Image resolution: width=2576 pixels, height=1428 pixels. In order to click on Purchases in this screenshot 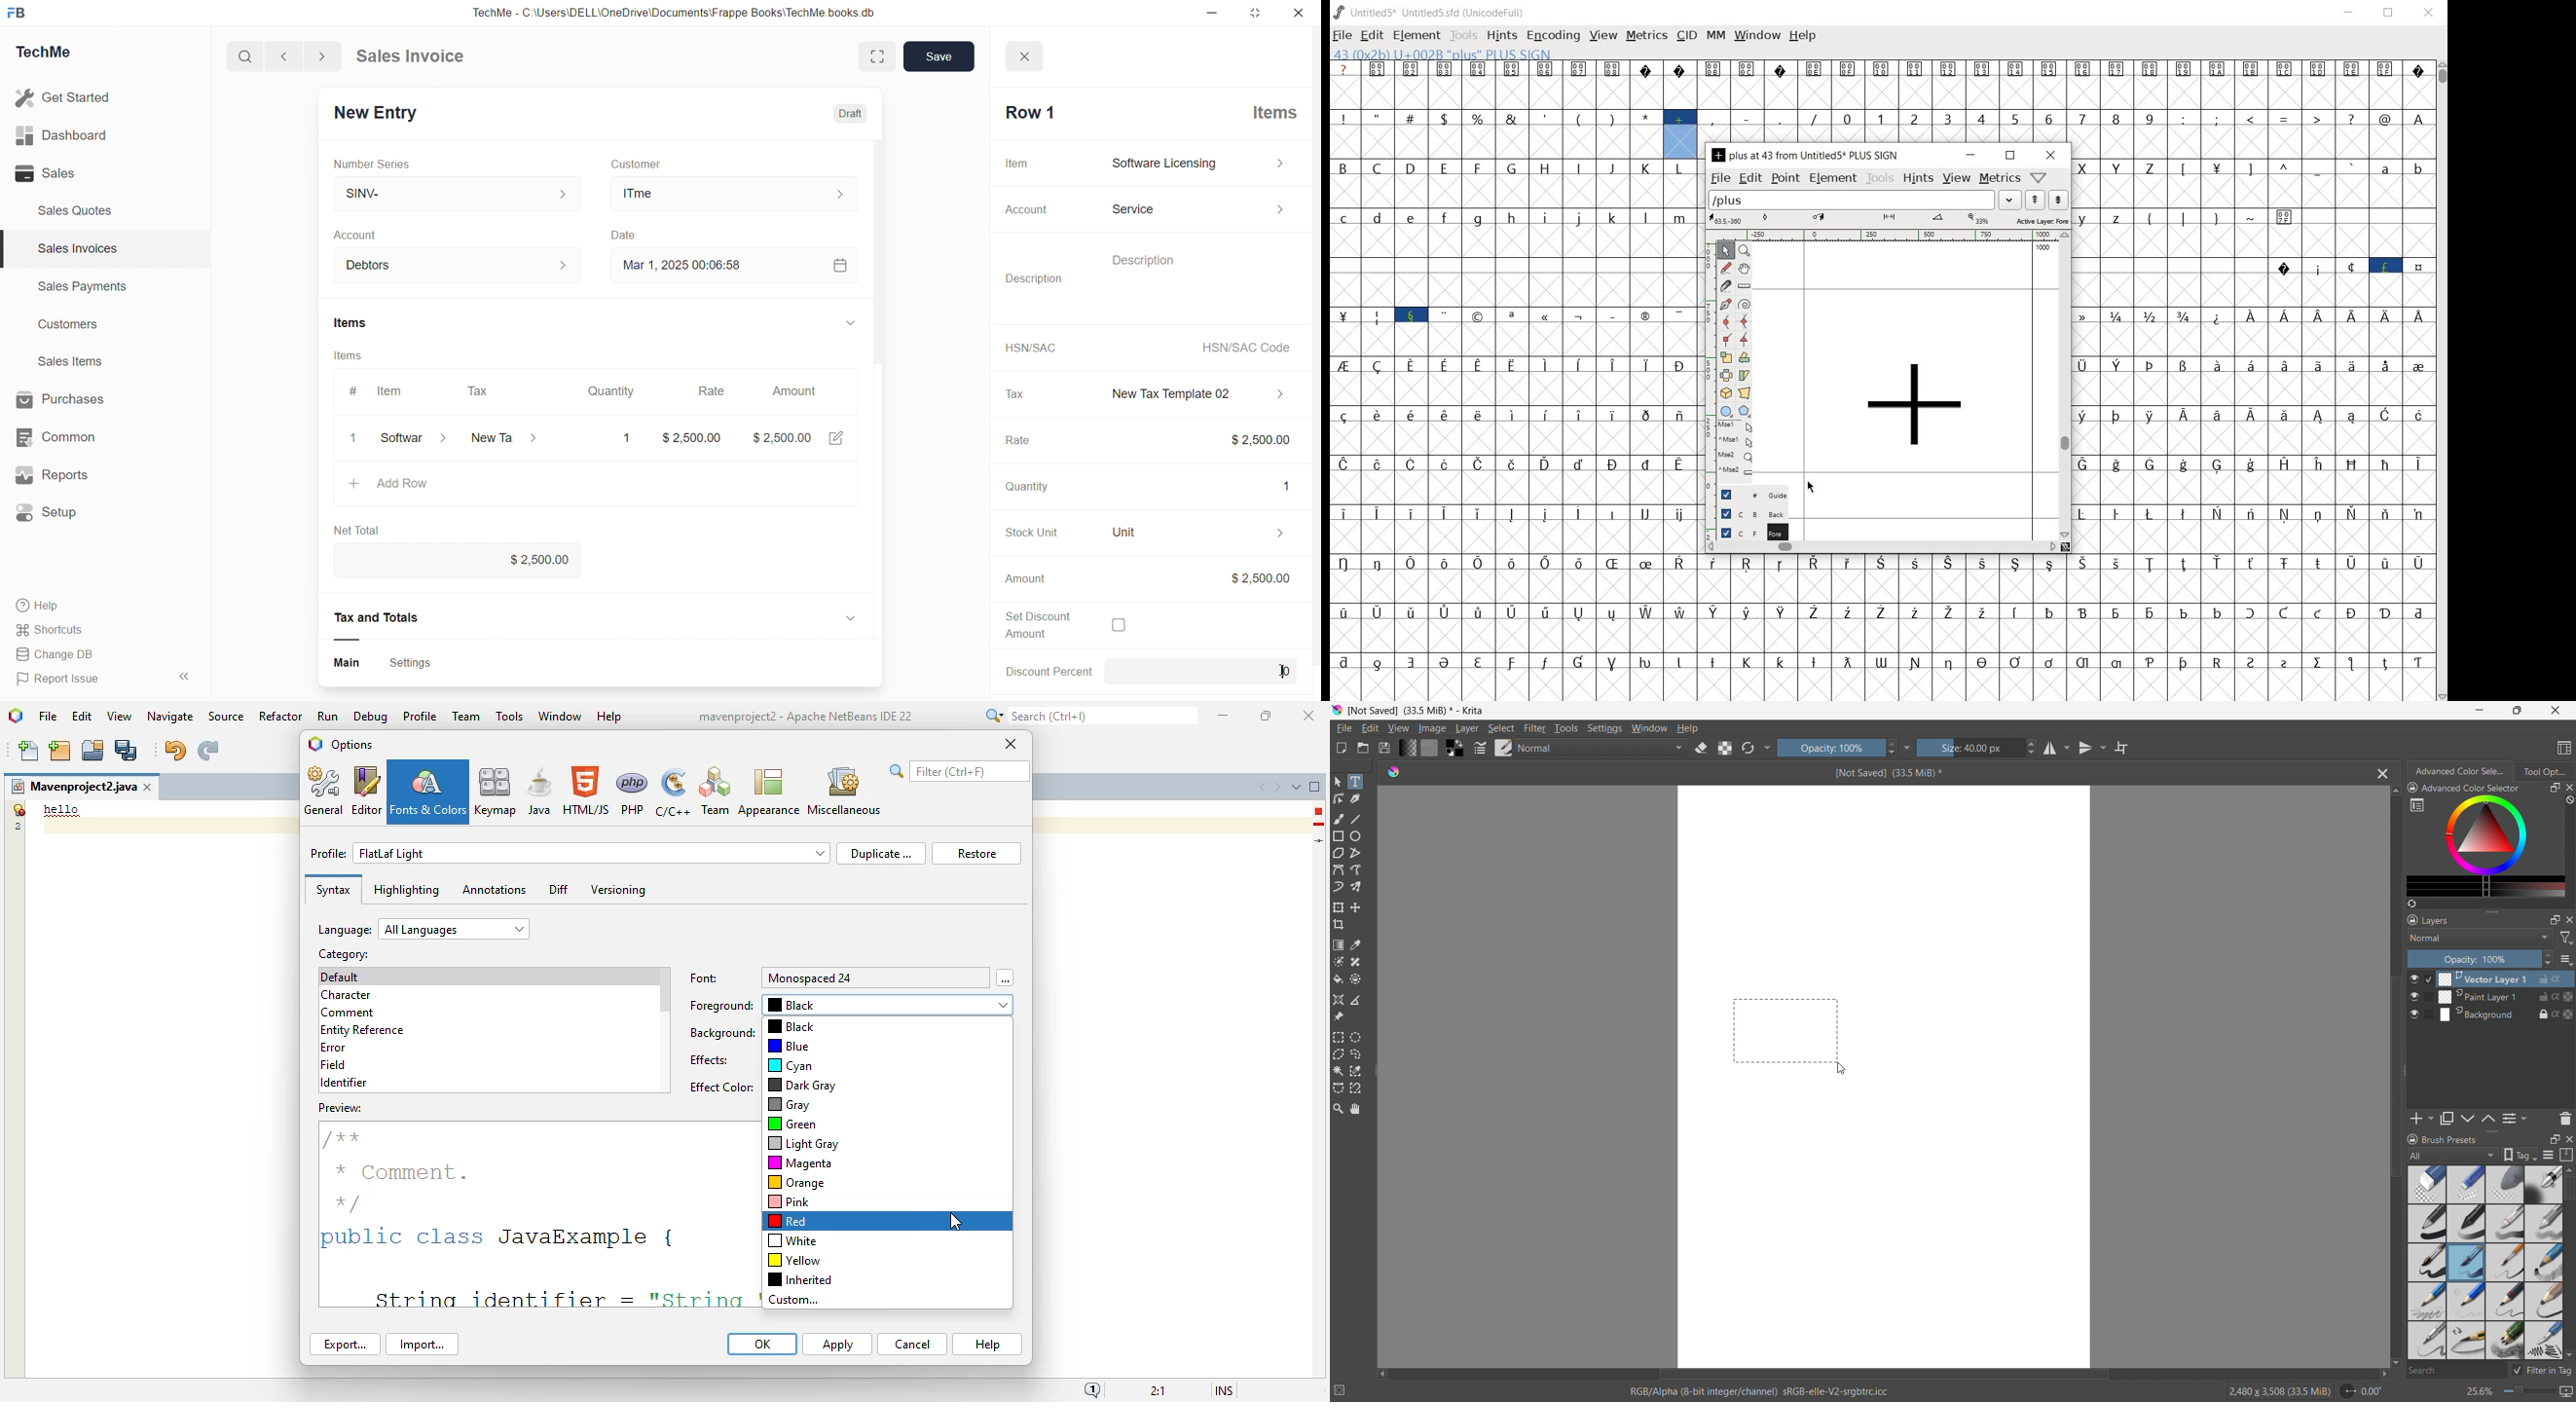, I will do `click(73, 398)`.